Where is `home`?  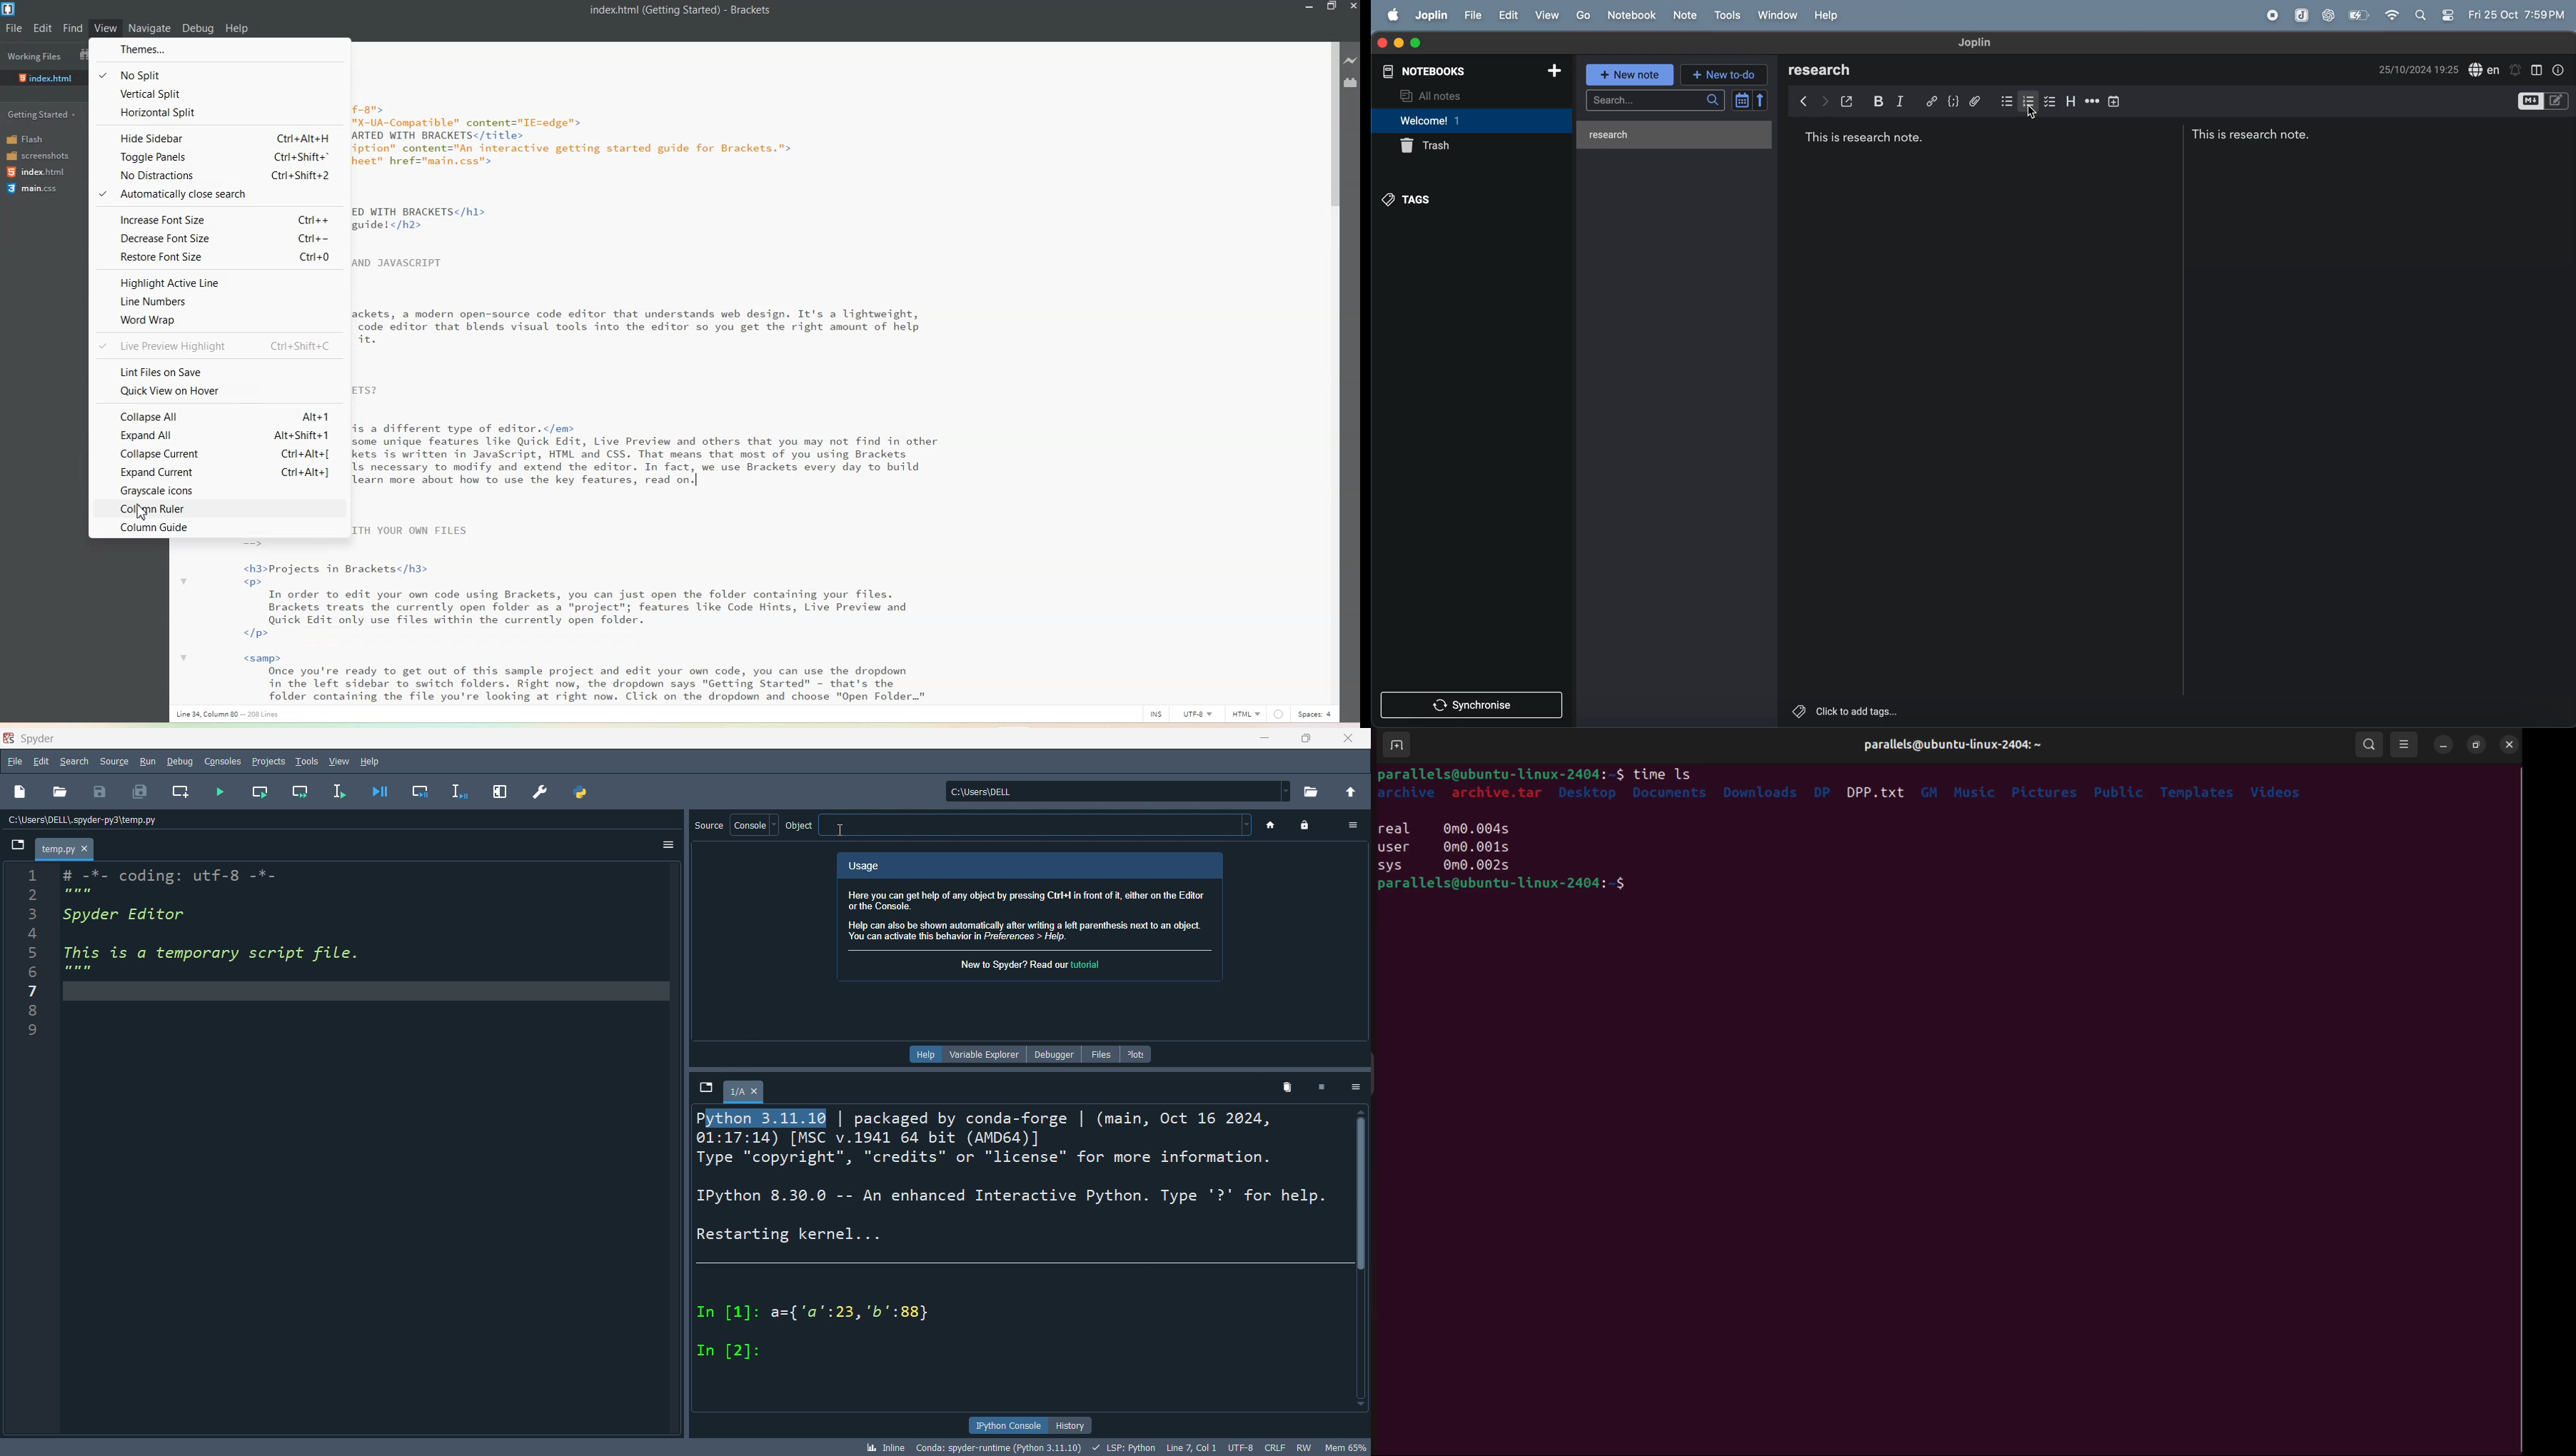
home is located at coordinates (1271, 826).